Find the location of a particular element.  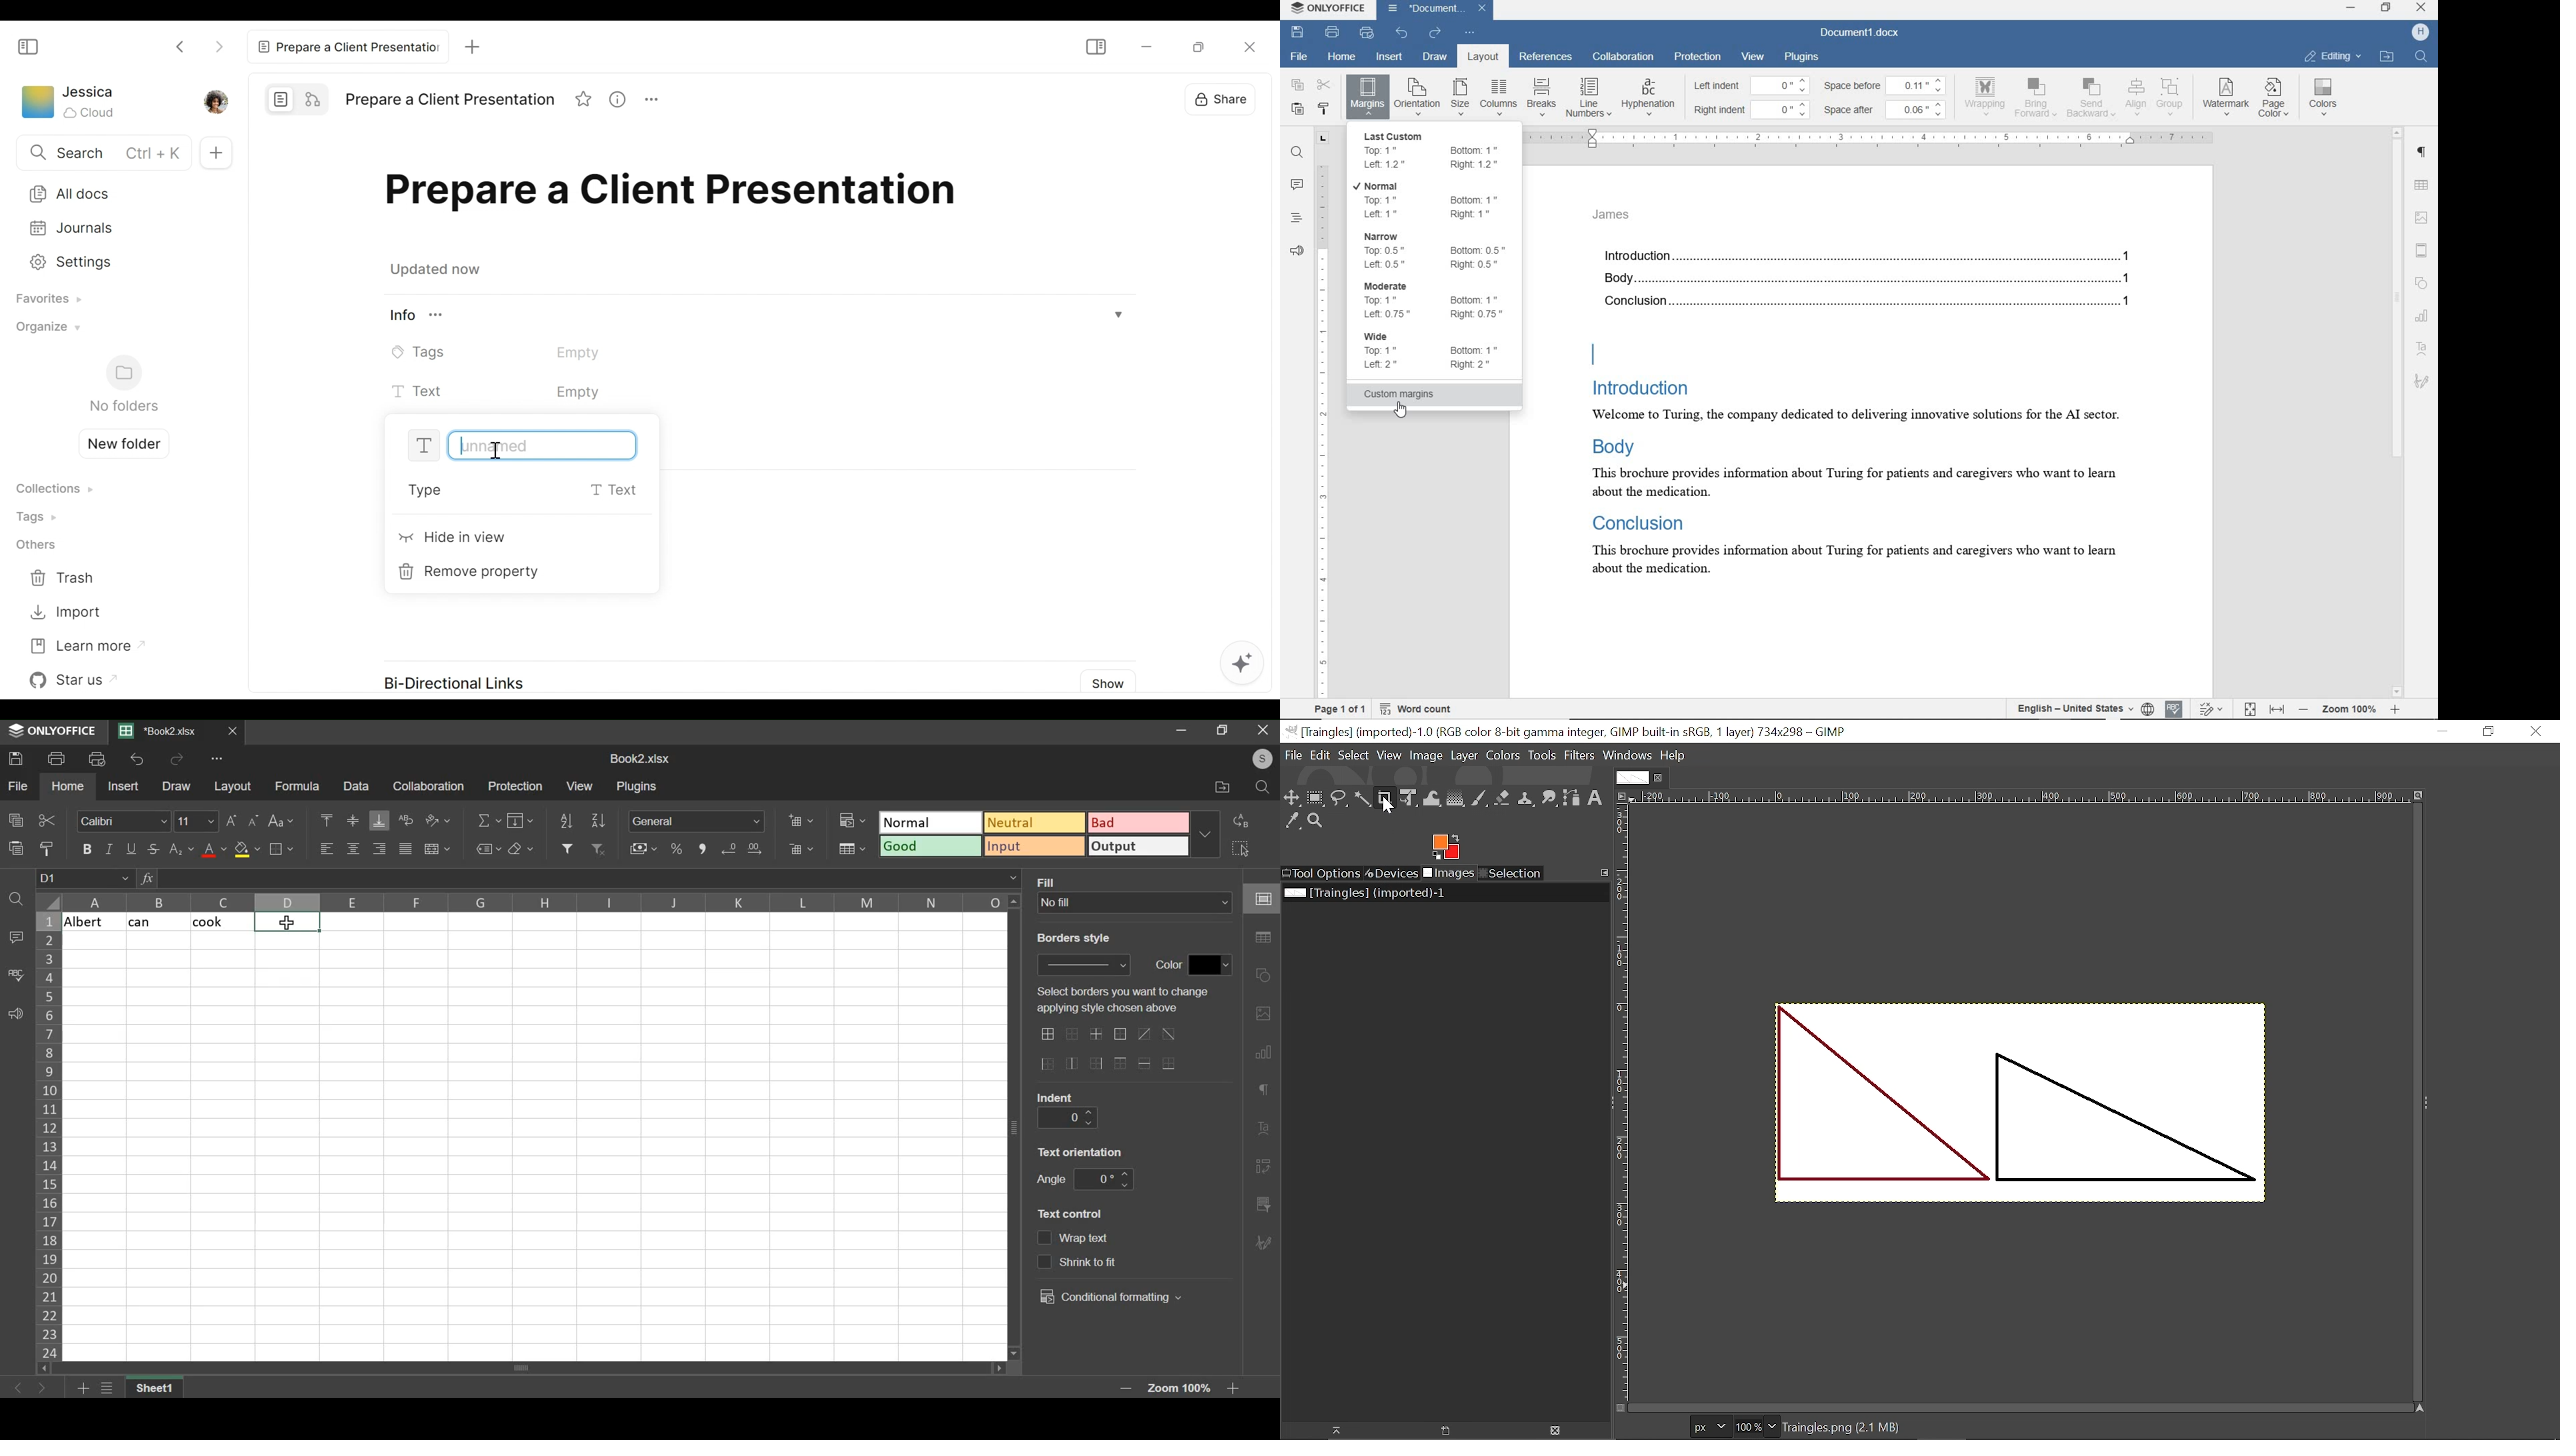

align center is located at coordinates (353, 849).